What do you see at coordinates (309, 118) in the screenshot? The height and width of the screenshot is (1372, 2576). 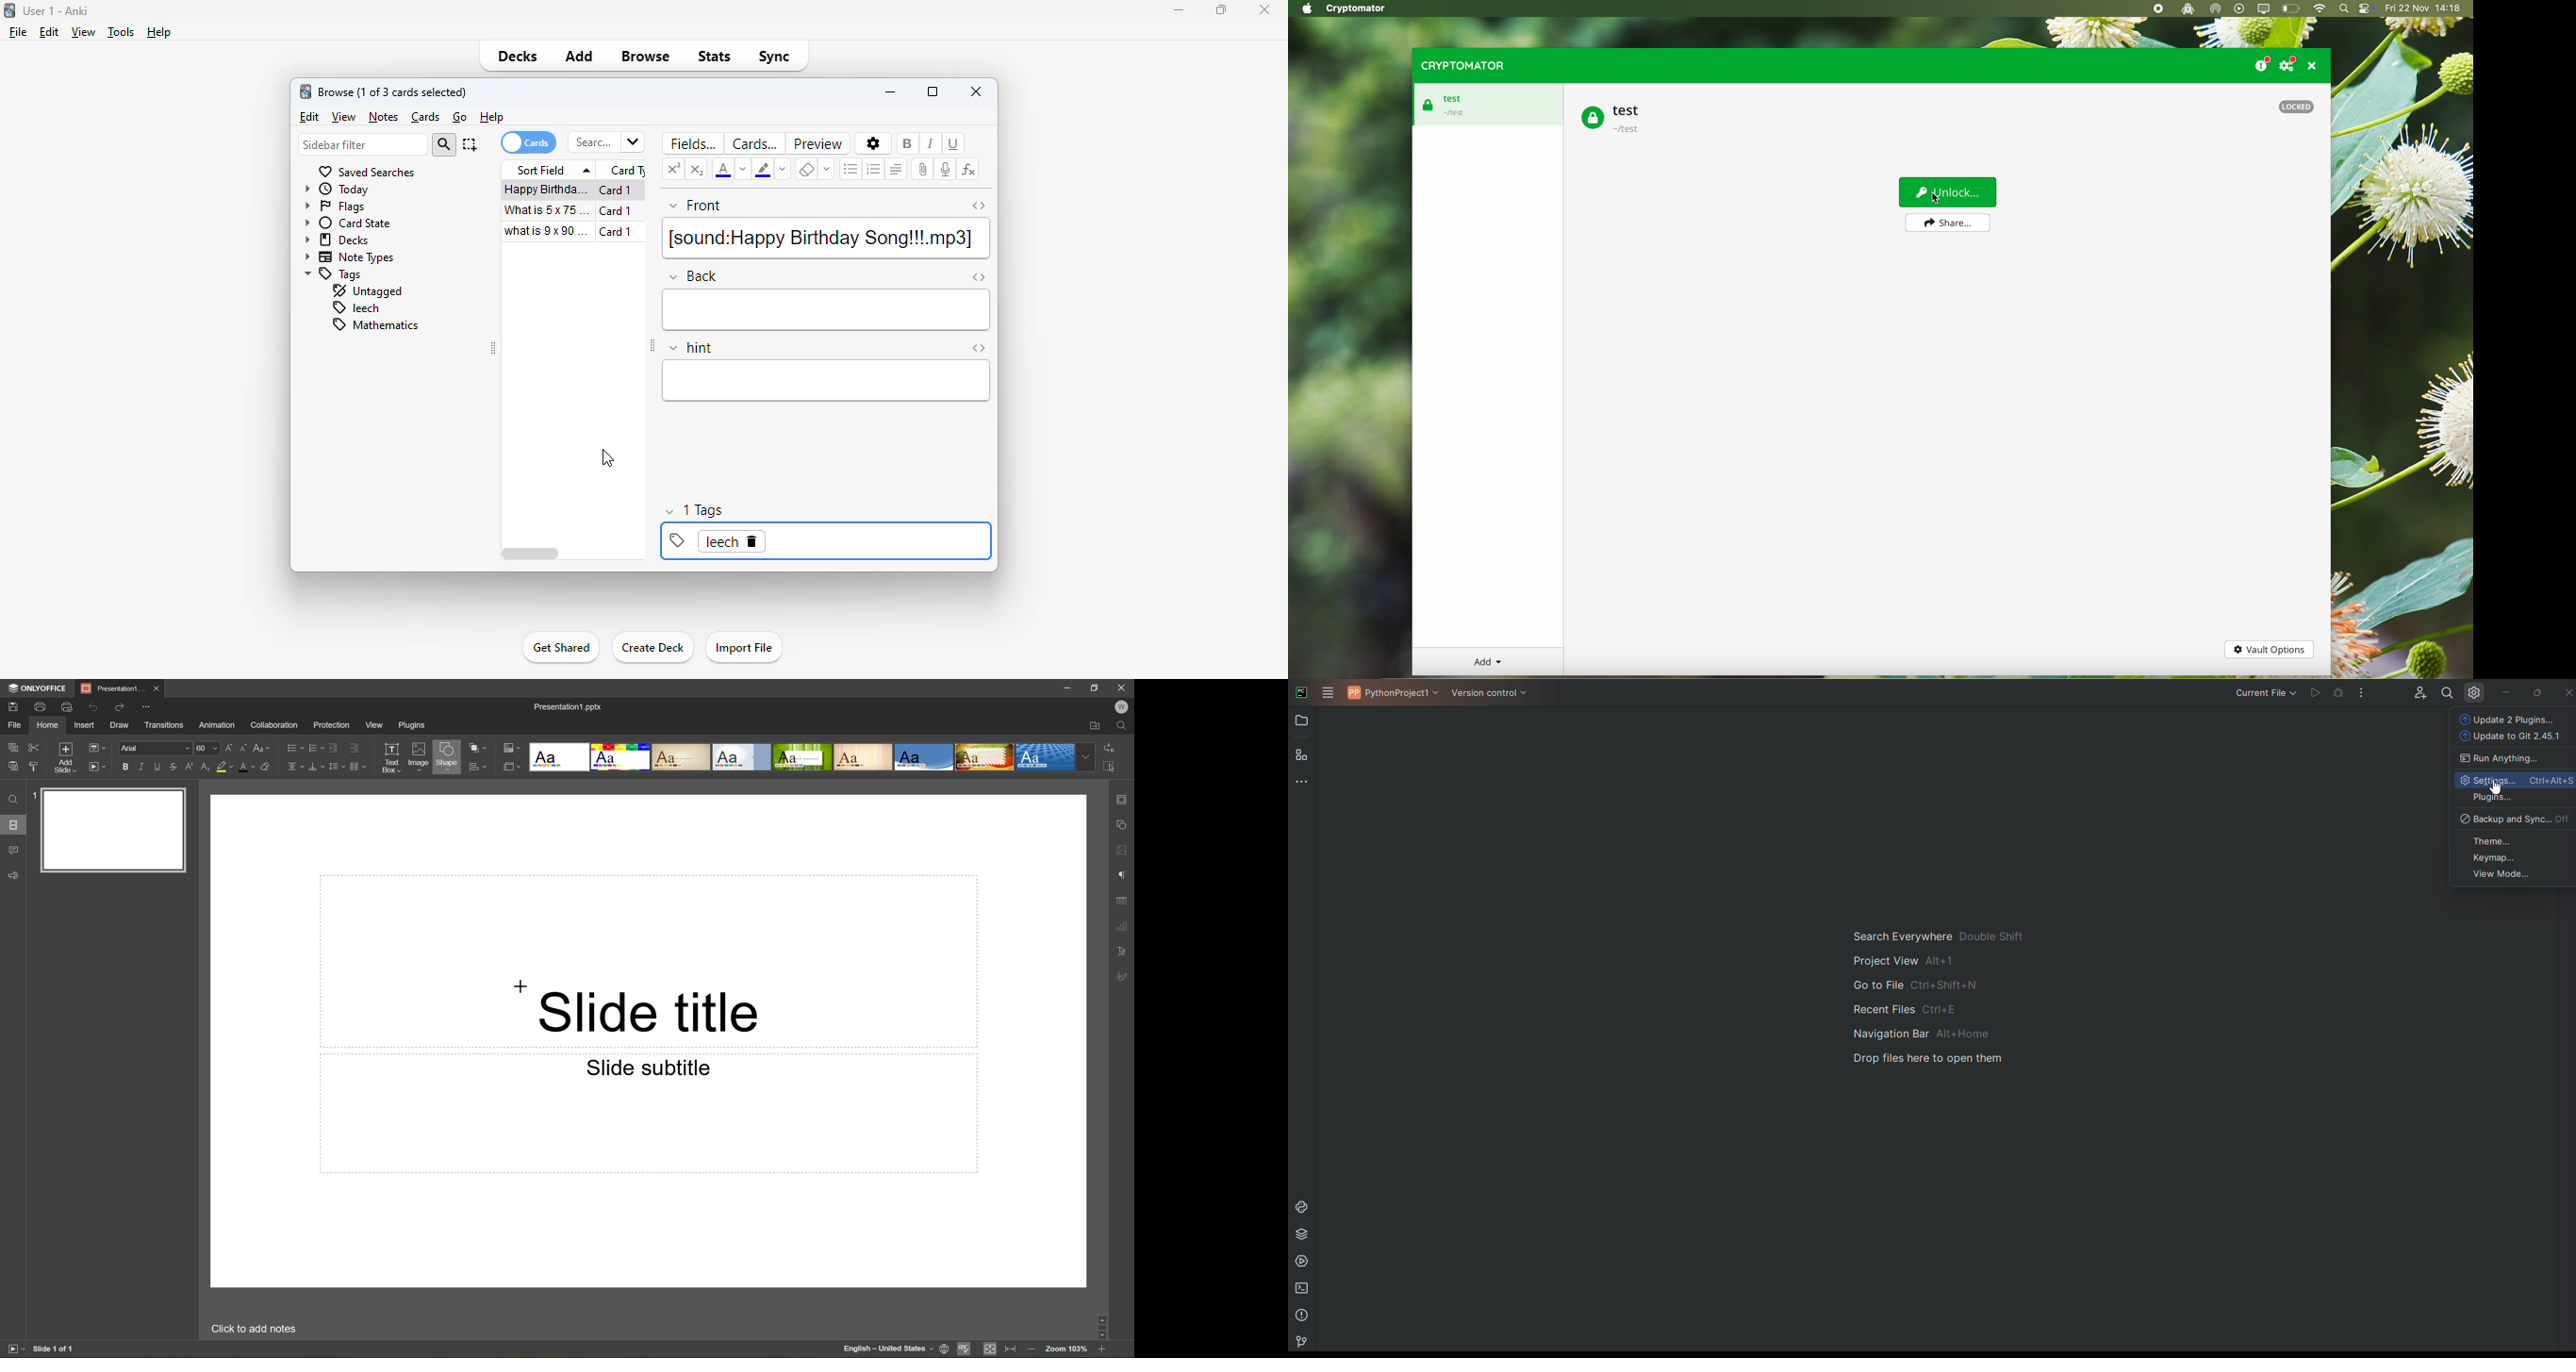 I see `edit` at bounding box center [309, 118].